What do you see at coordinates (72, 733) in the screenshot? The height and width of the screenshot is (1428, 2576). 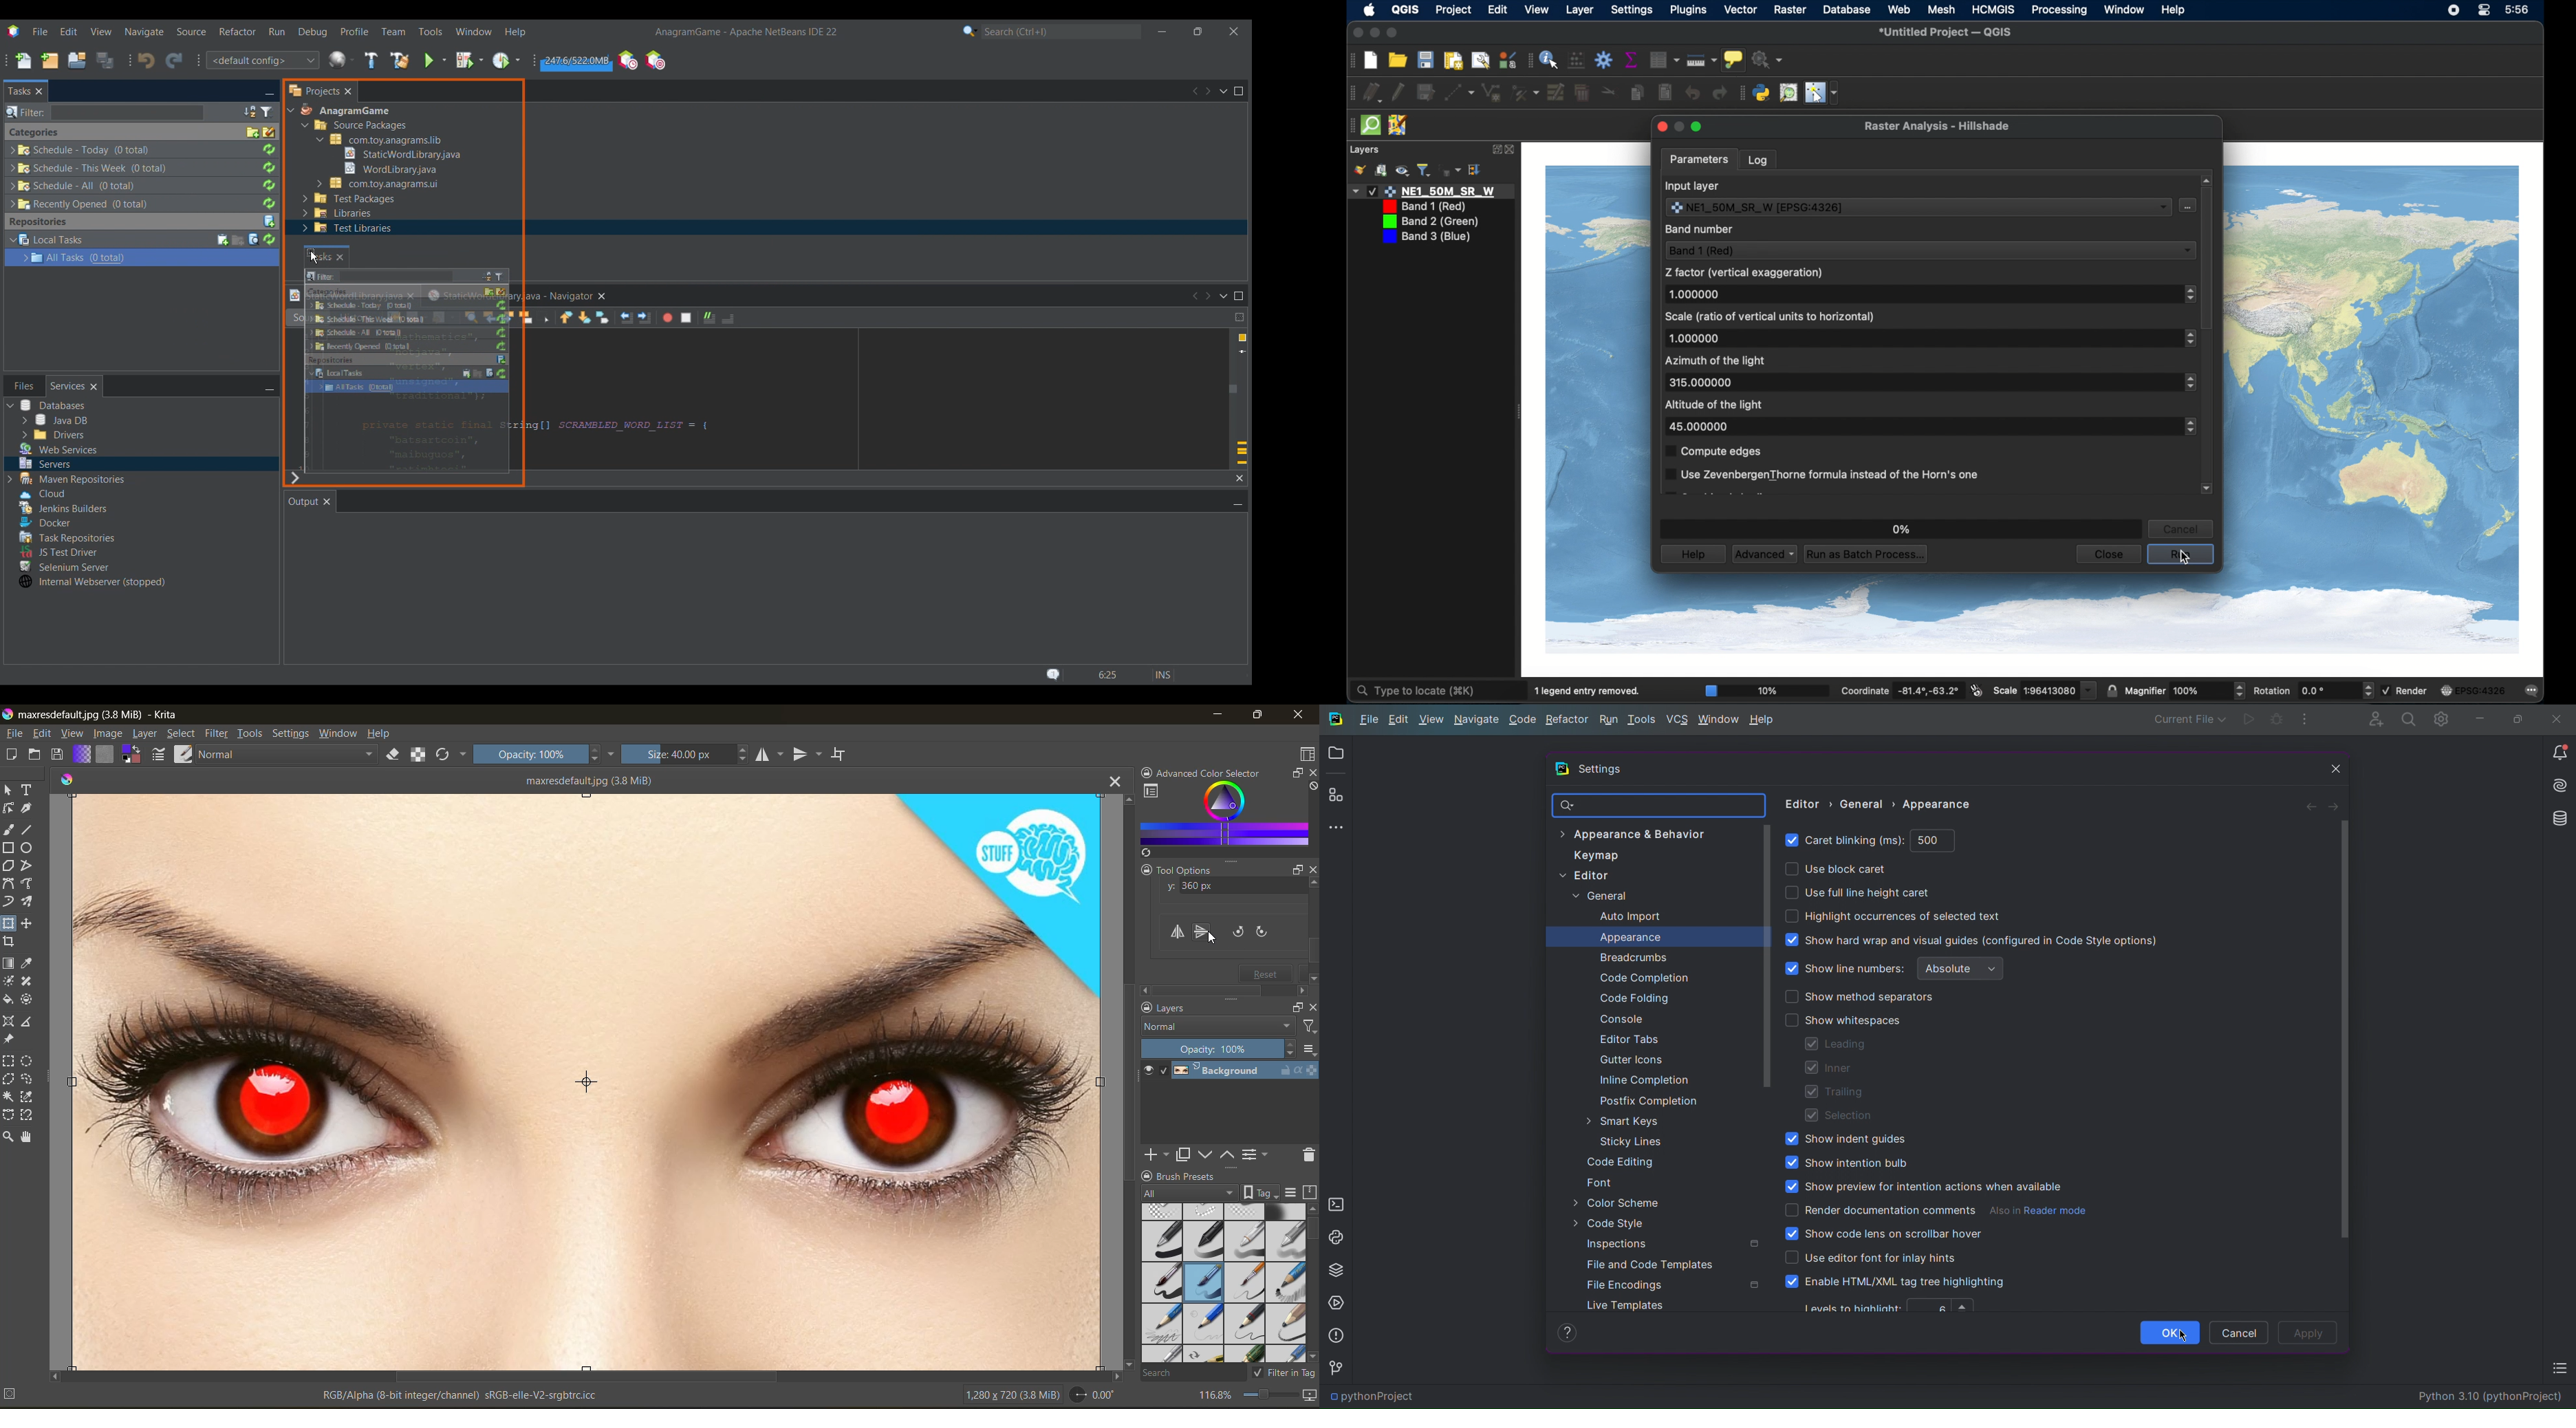 I see `view` at bounding box center [72, 733].